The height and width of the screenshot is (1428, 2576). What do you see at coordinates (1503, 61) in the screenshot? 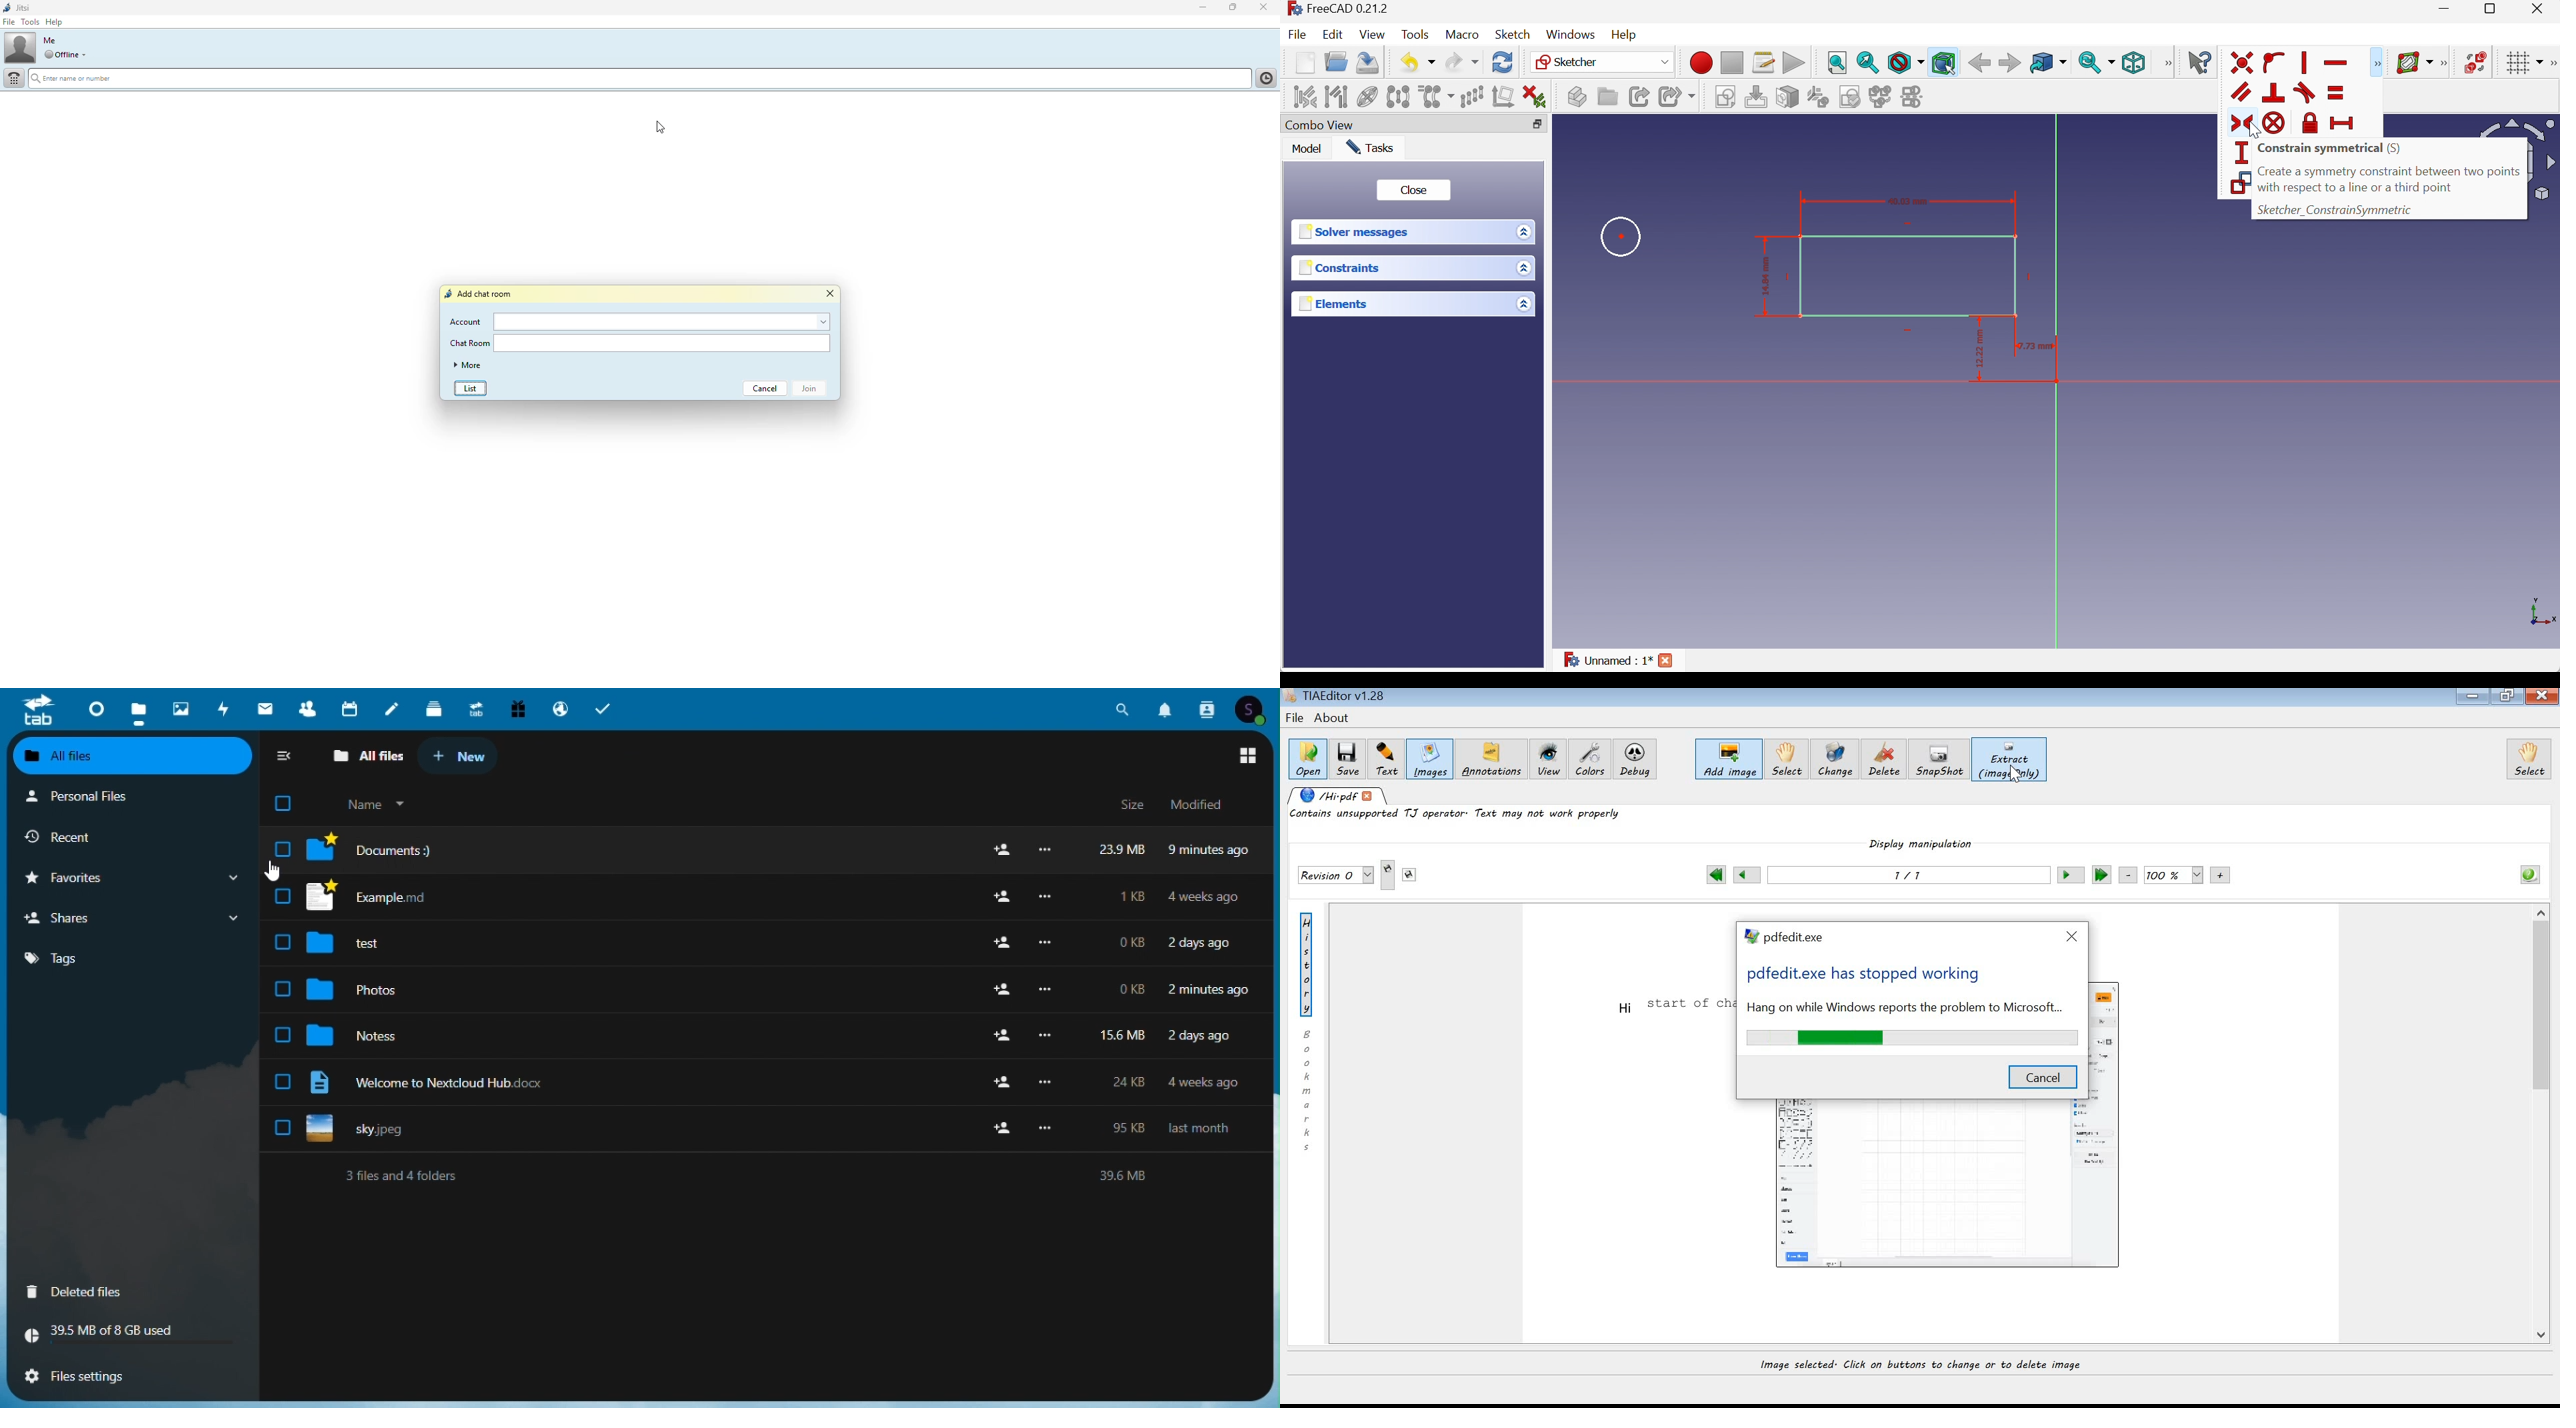
I see `Refresh` at bounding box center [1503, 61].